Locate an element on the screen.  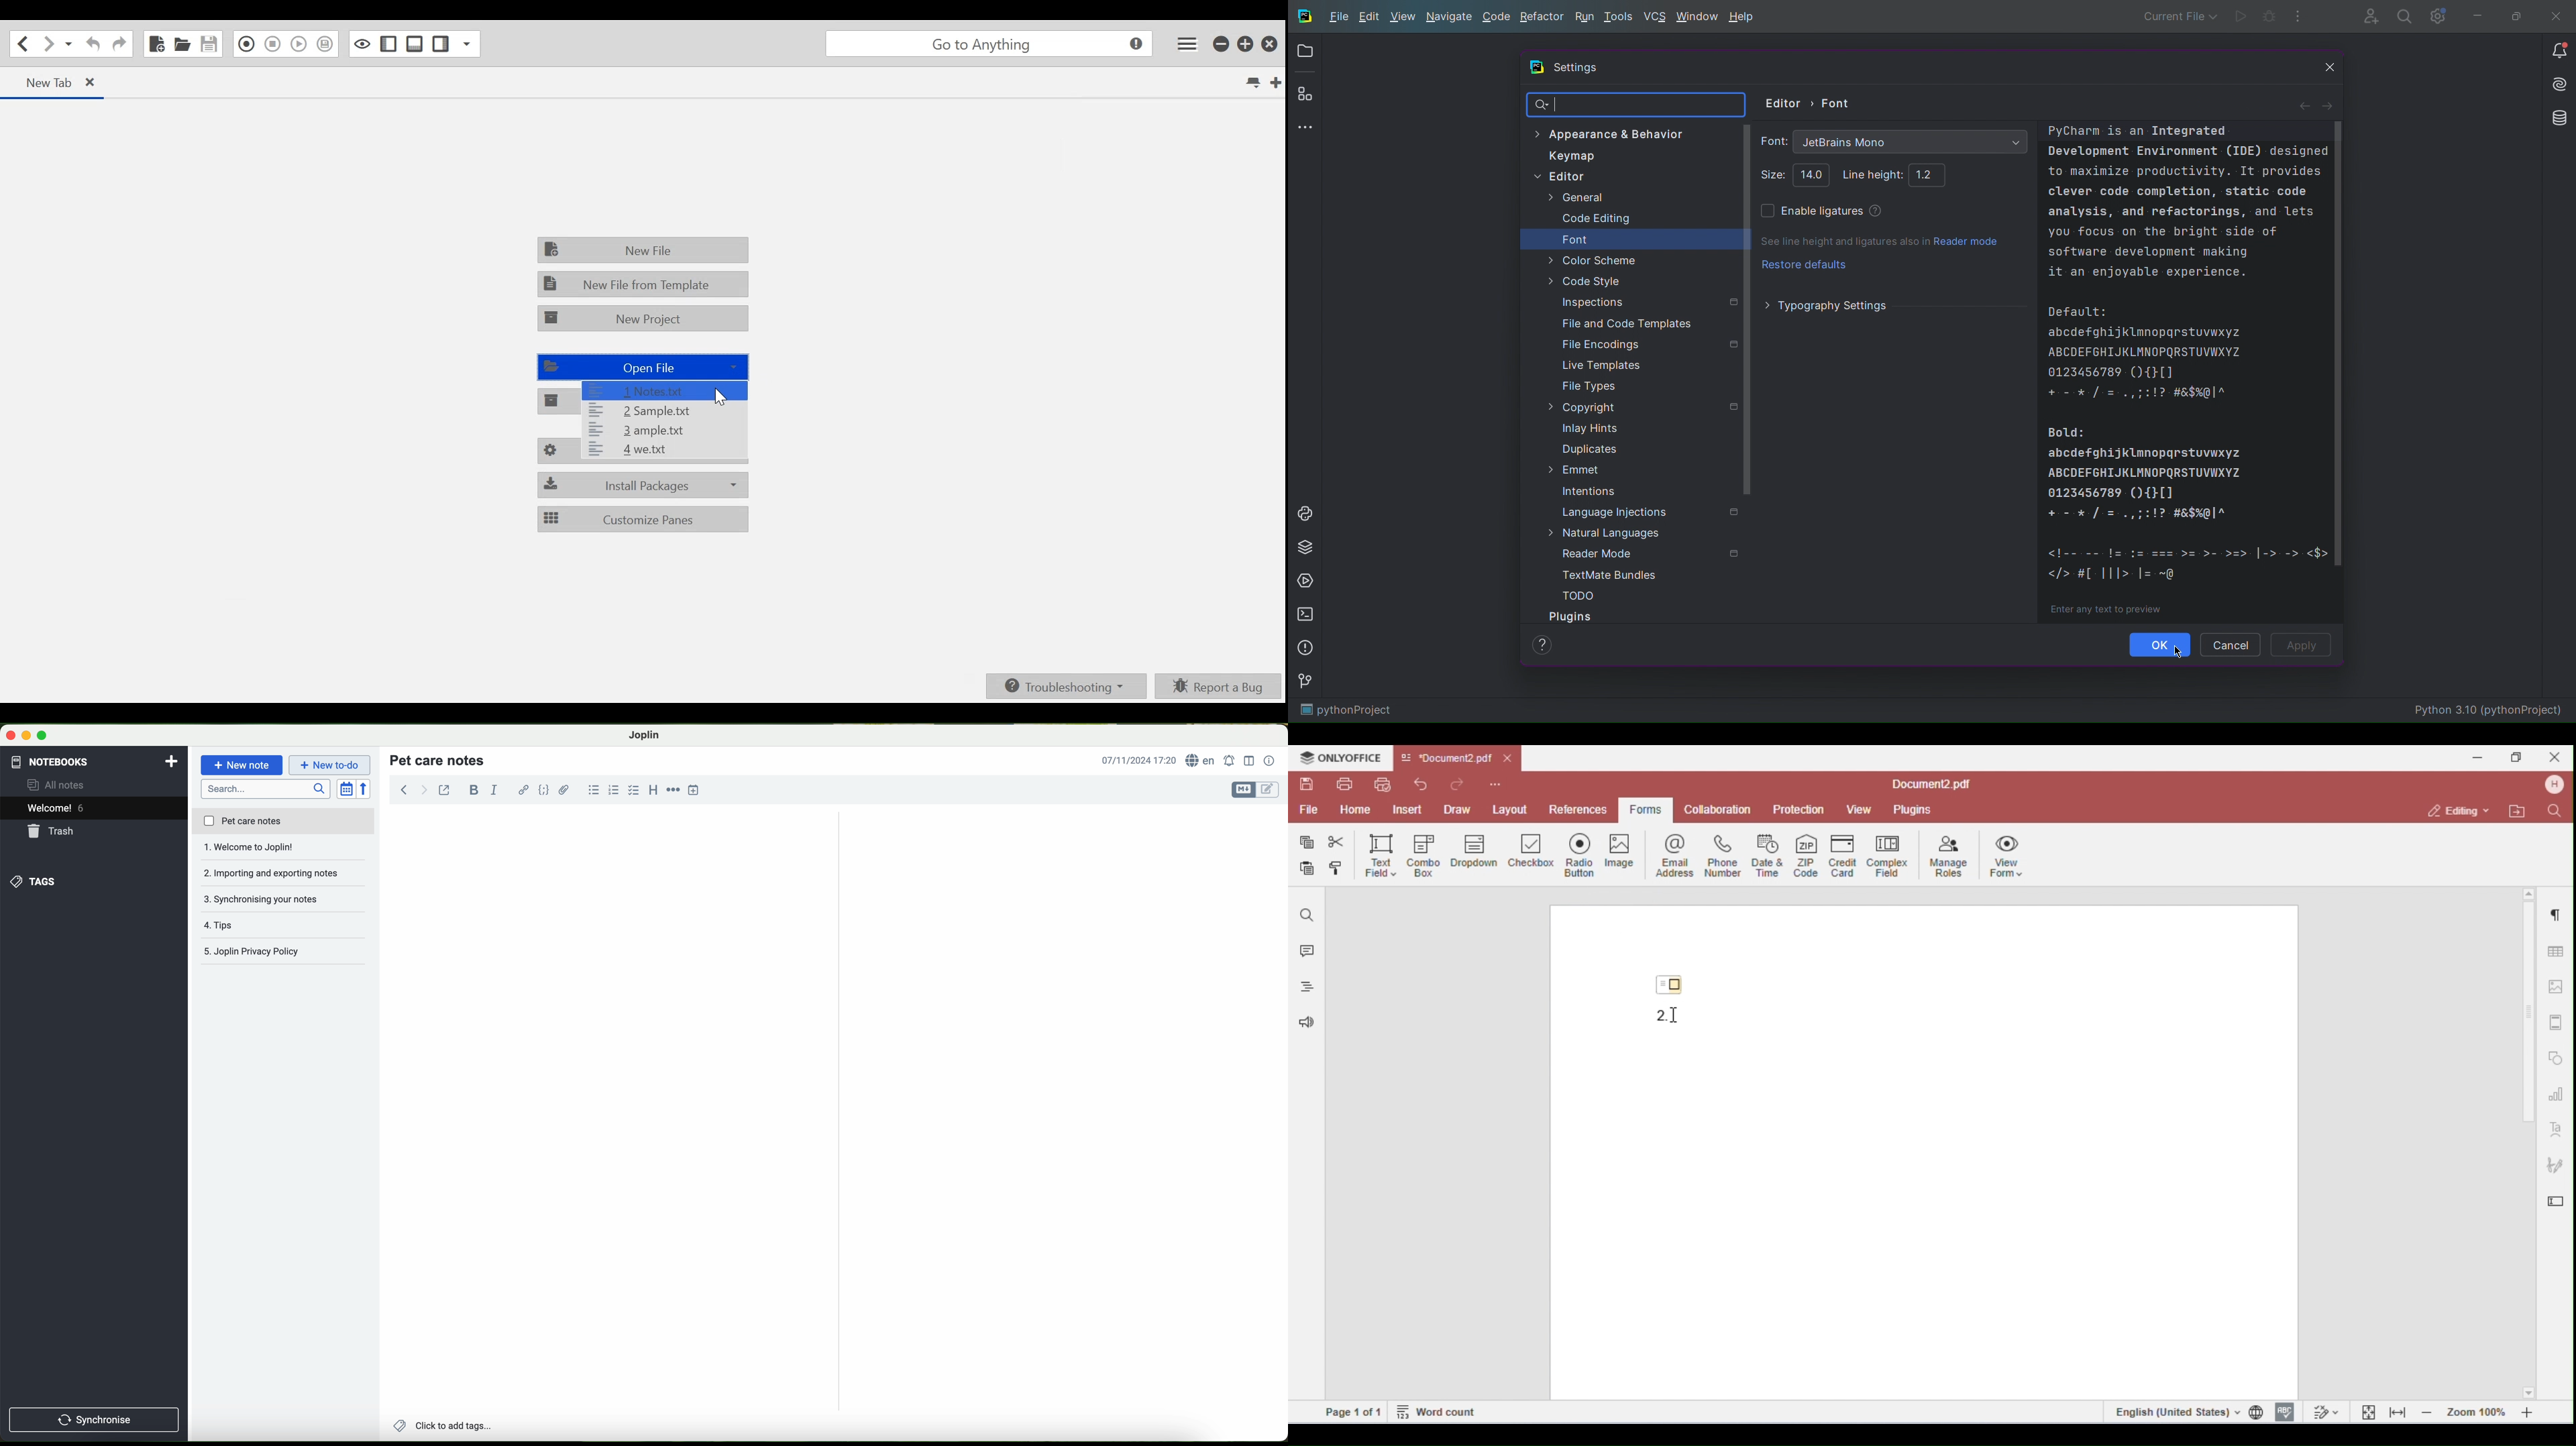
language is located at coordinates (1202, 761).